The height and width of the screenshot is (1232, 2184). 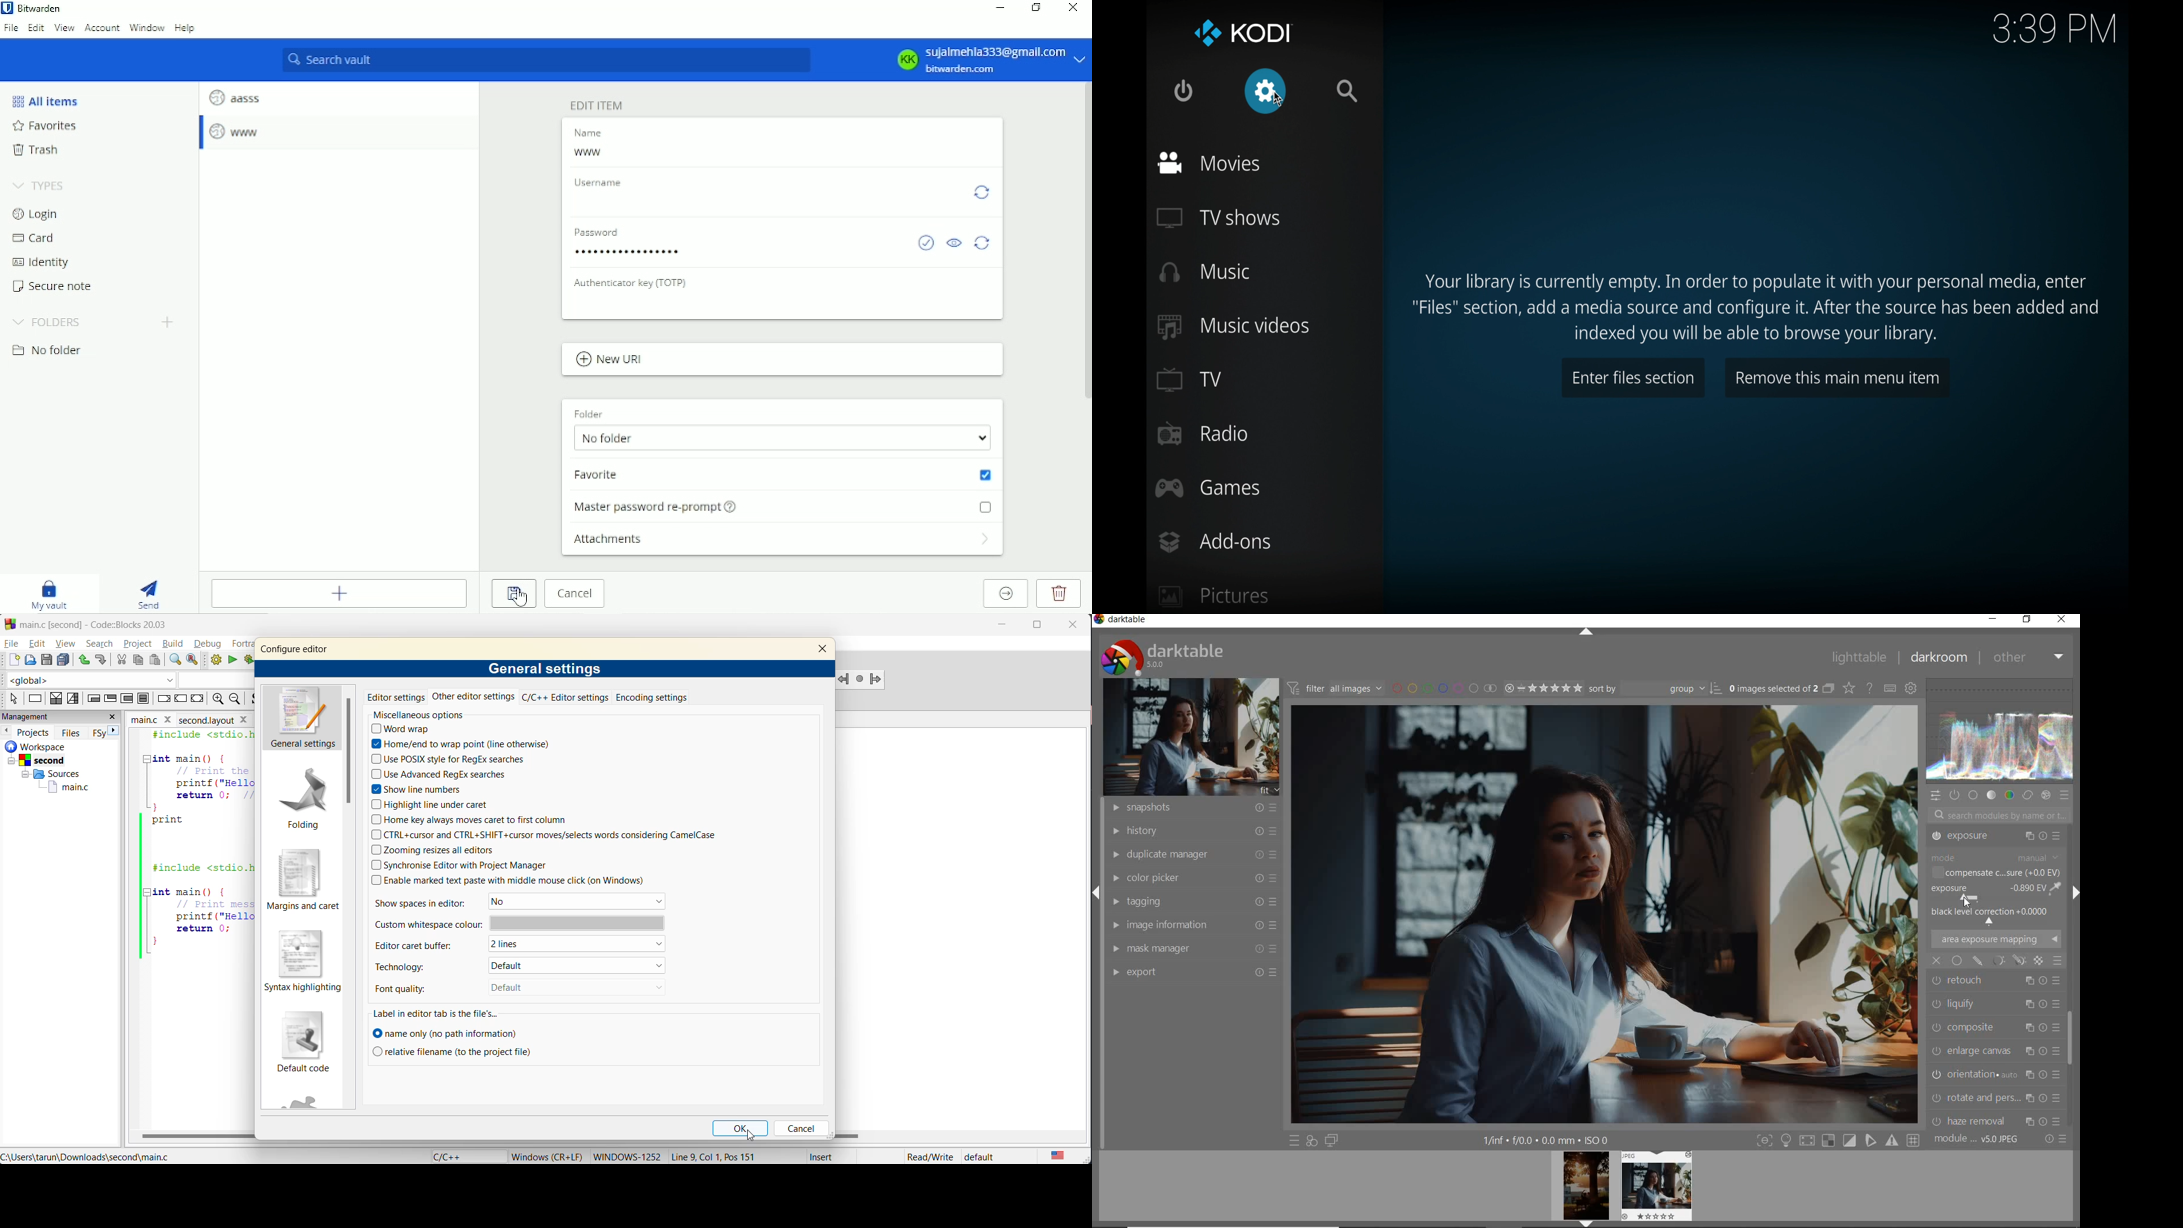 I want to click on DISPLAY A SECOND DARKROOM IMAGE WINDOW, so click(x=1332, y=1141).